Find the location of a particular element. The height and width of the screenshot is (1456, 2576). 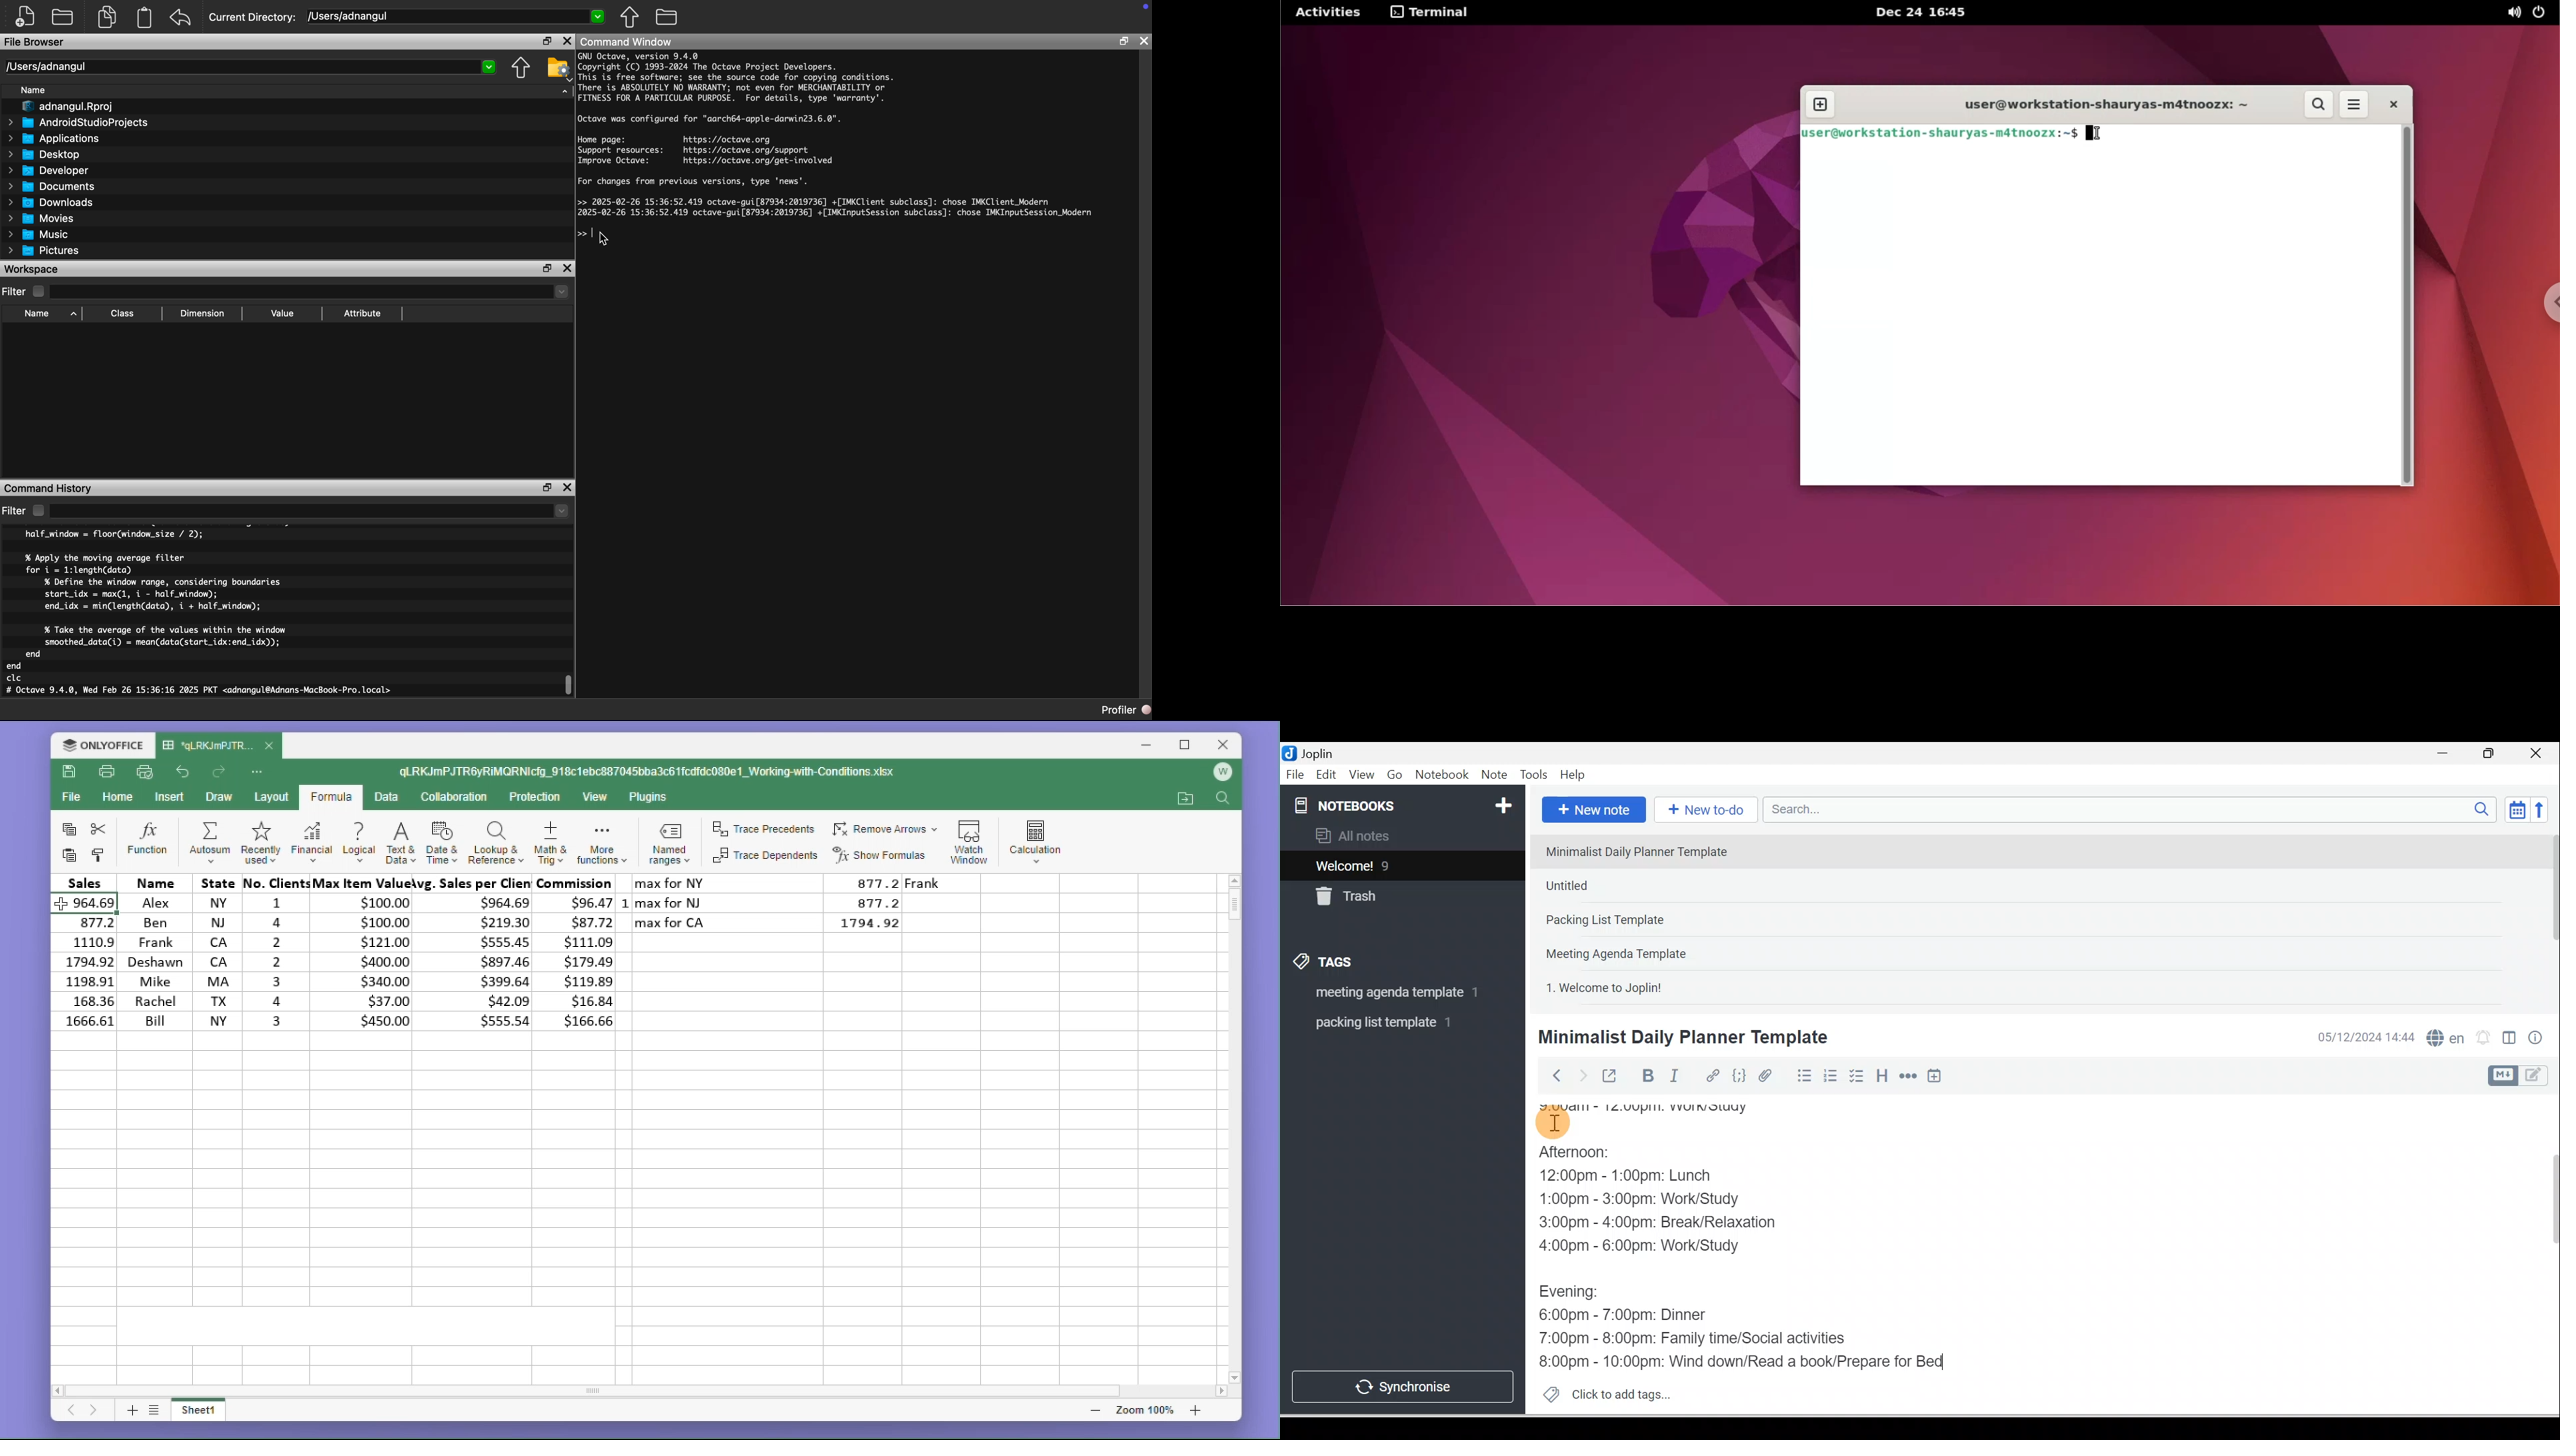

Scroll bar is located at coordinates (2549, 917).